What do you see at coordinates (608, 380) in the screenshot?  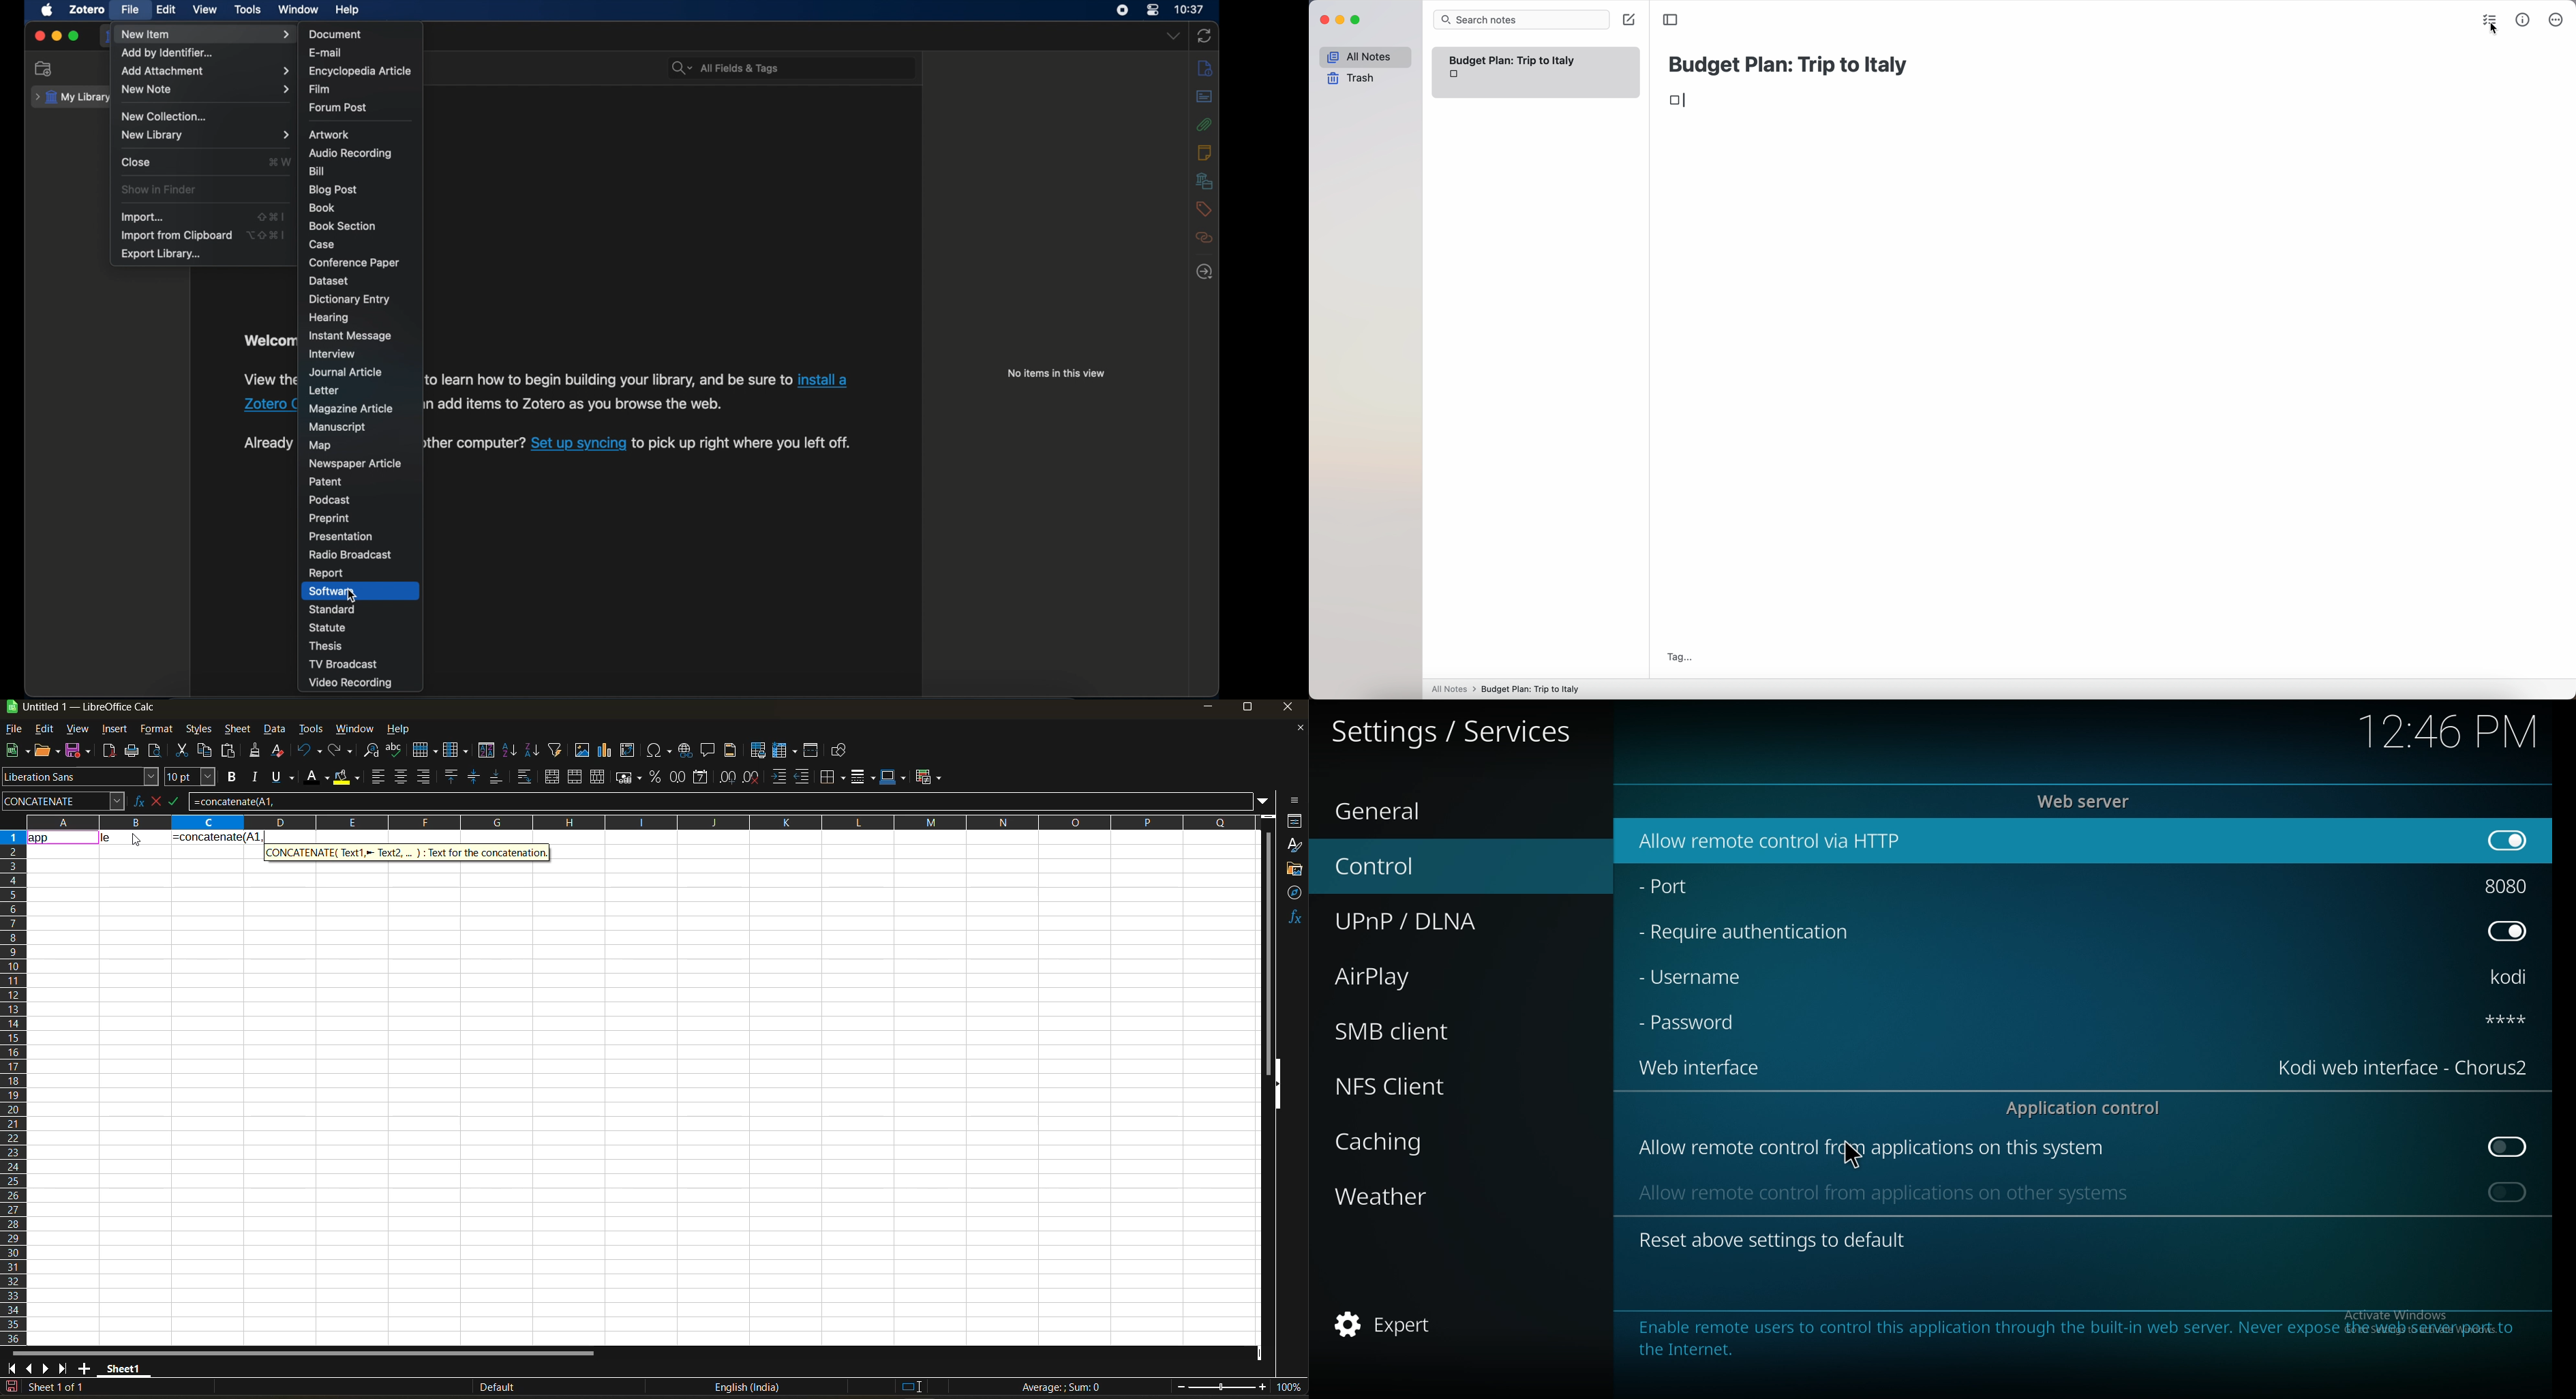 I see `software information` at bounding box center [608, 380].